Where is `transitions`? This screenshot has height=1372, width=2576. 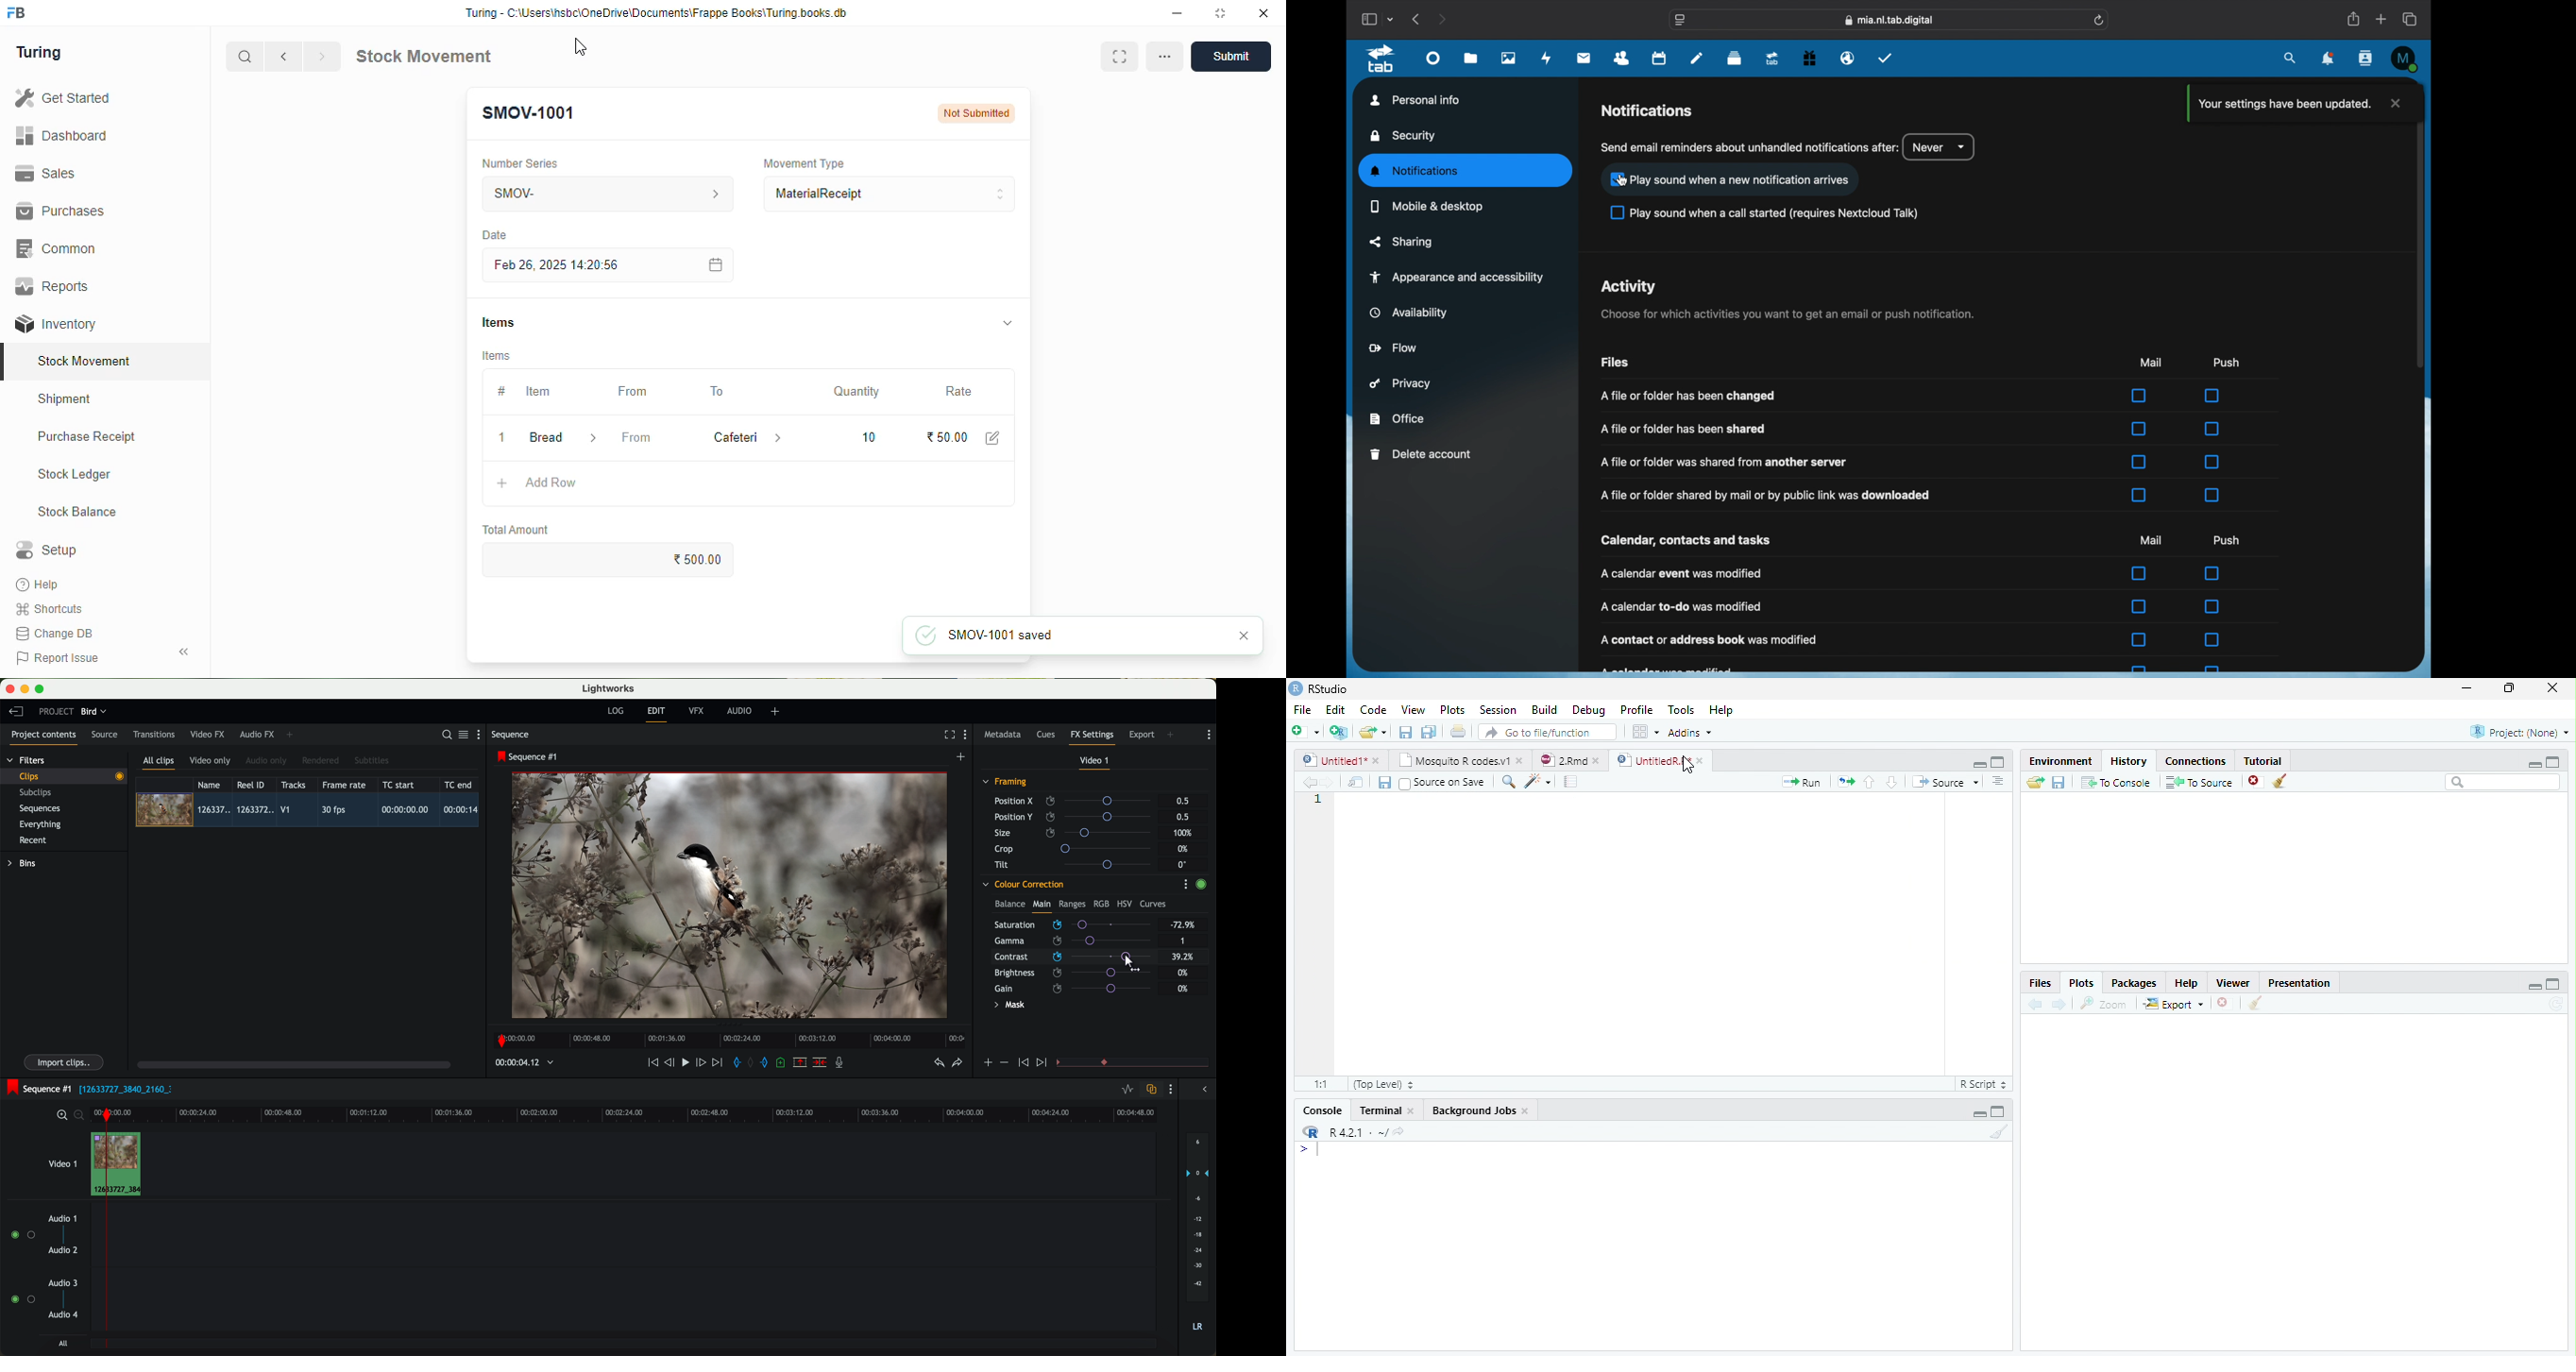 transitions is located at coordinates (154, 734).